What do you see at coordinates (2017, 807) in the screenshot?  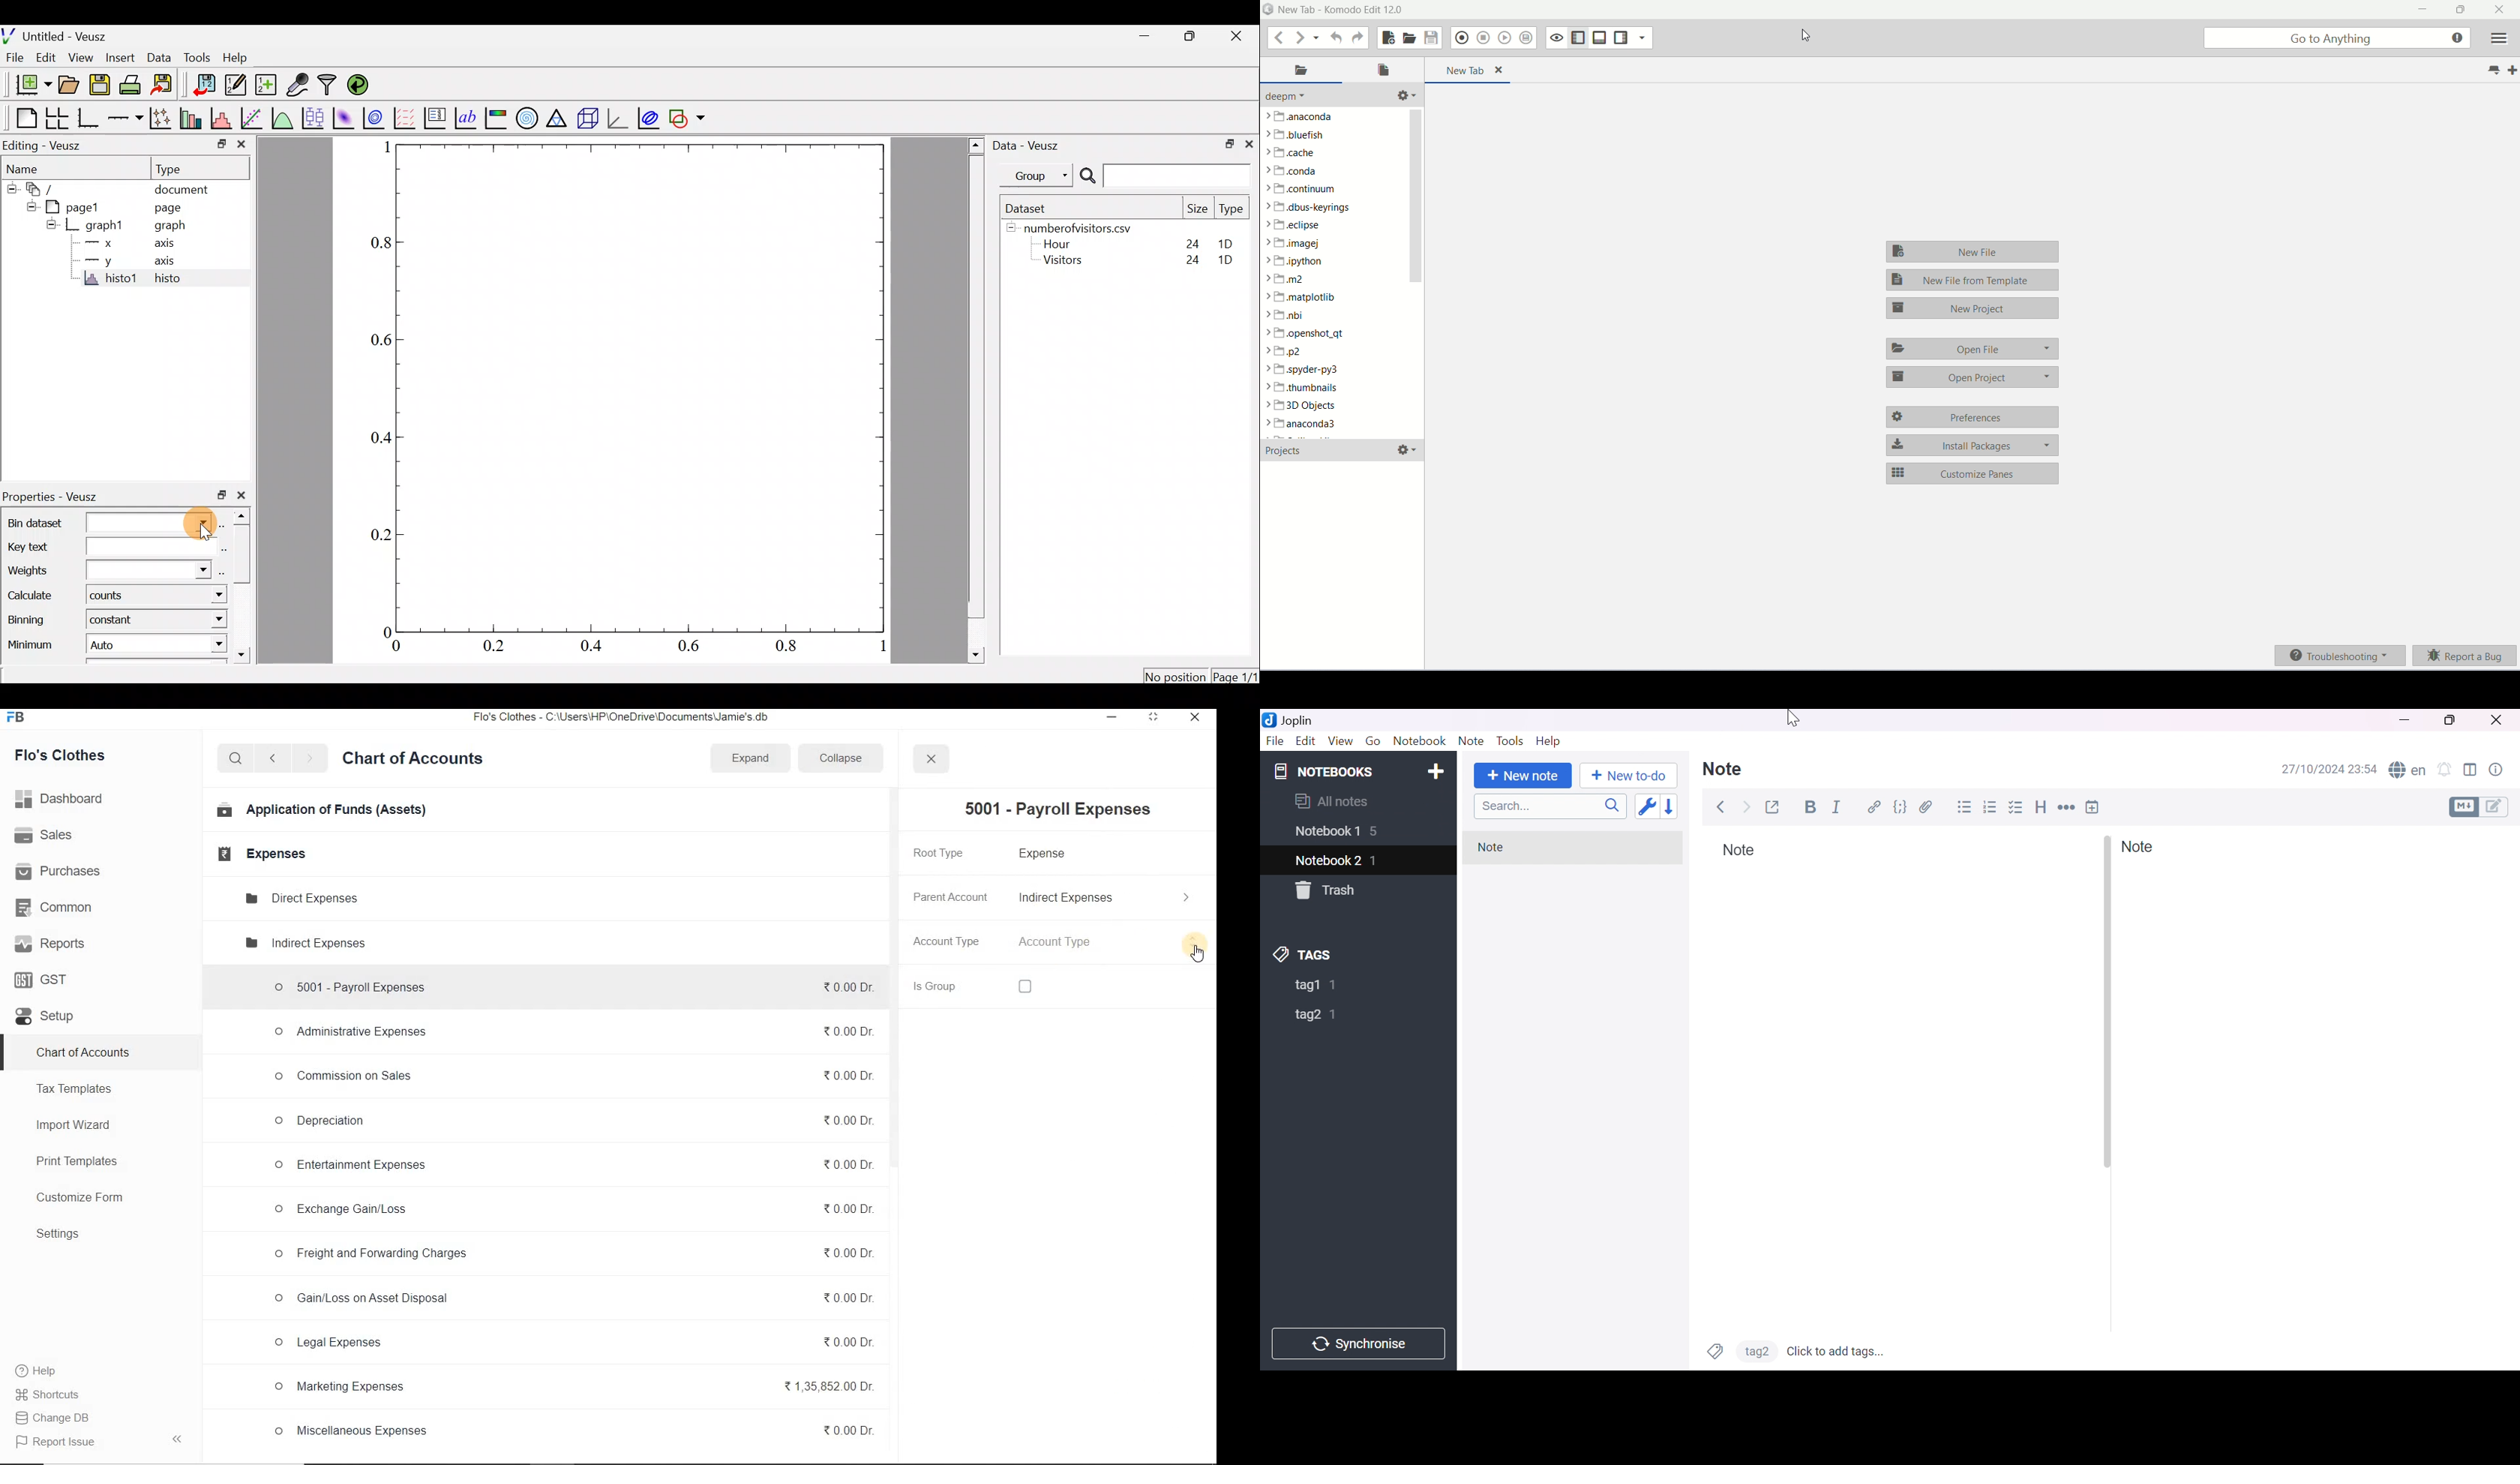 I see `Checkbox` at bounding box center [2017, 807].